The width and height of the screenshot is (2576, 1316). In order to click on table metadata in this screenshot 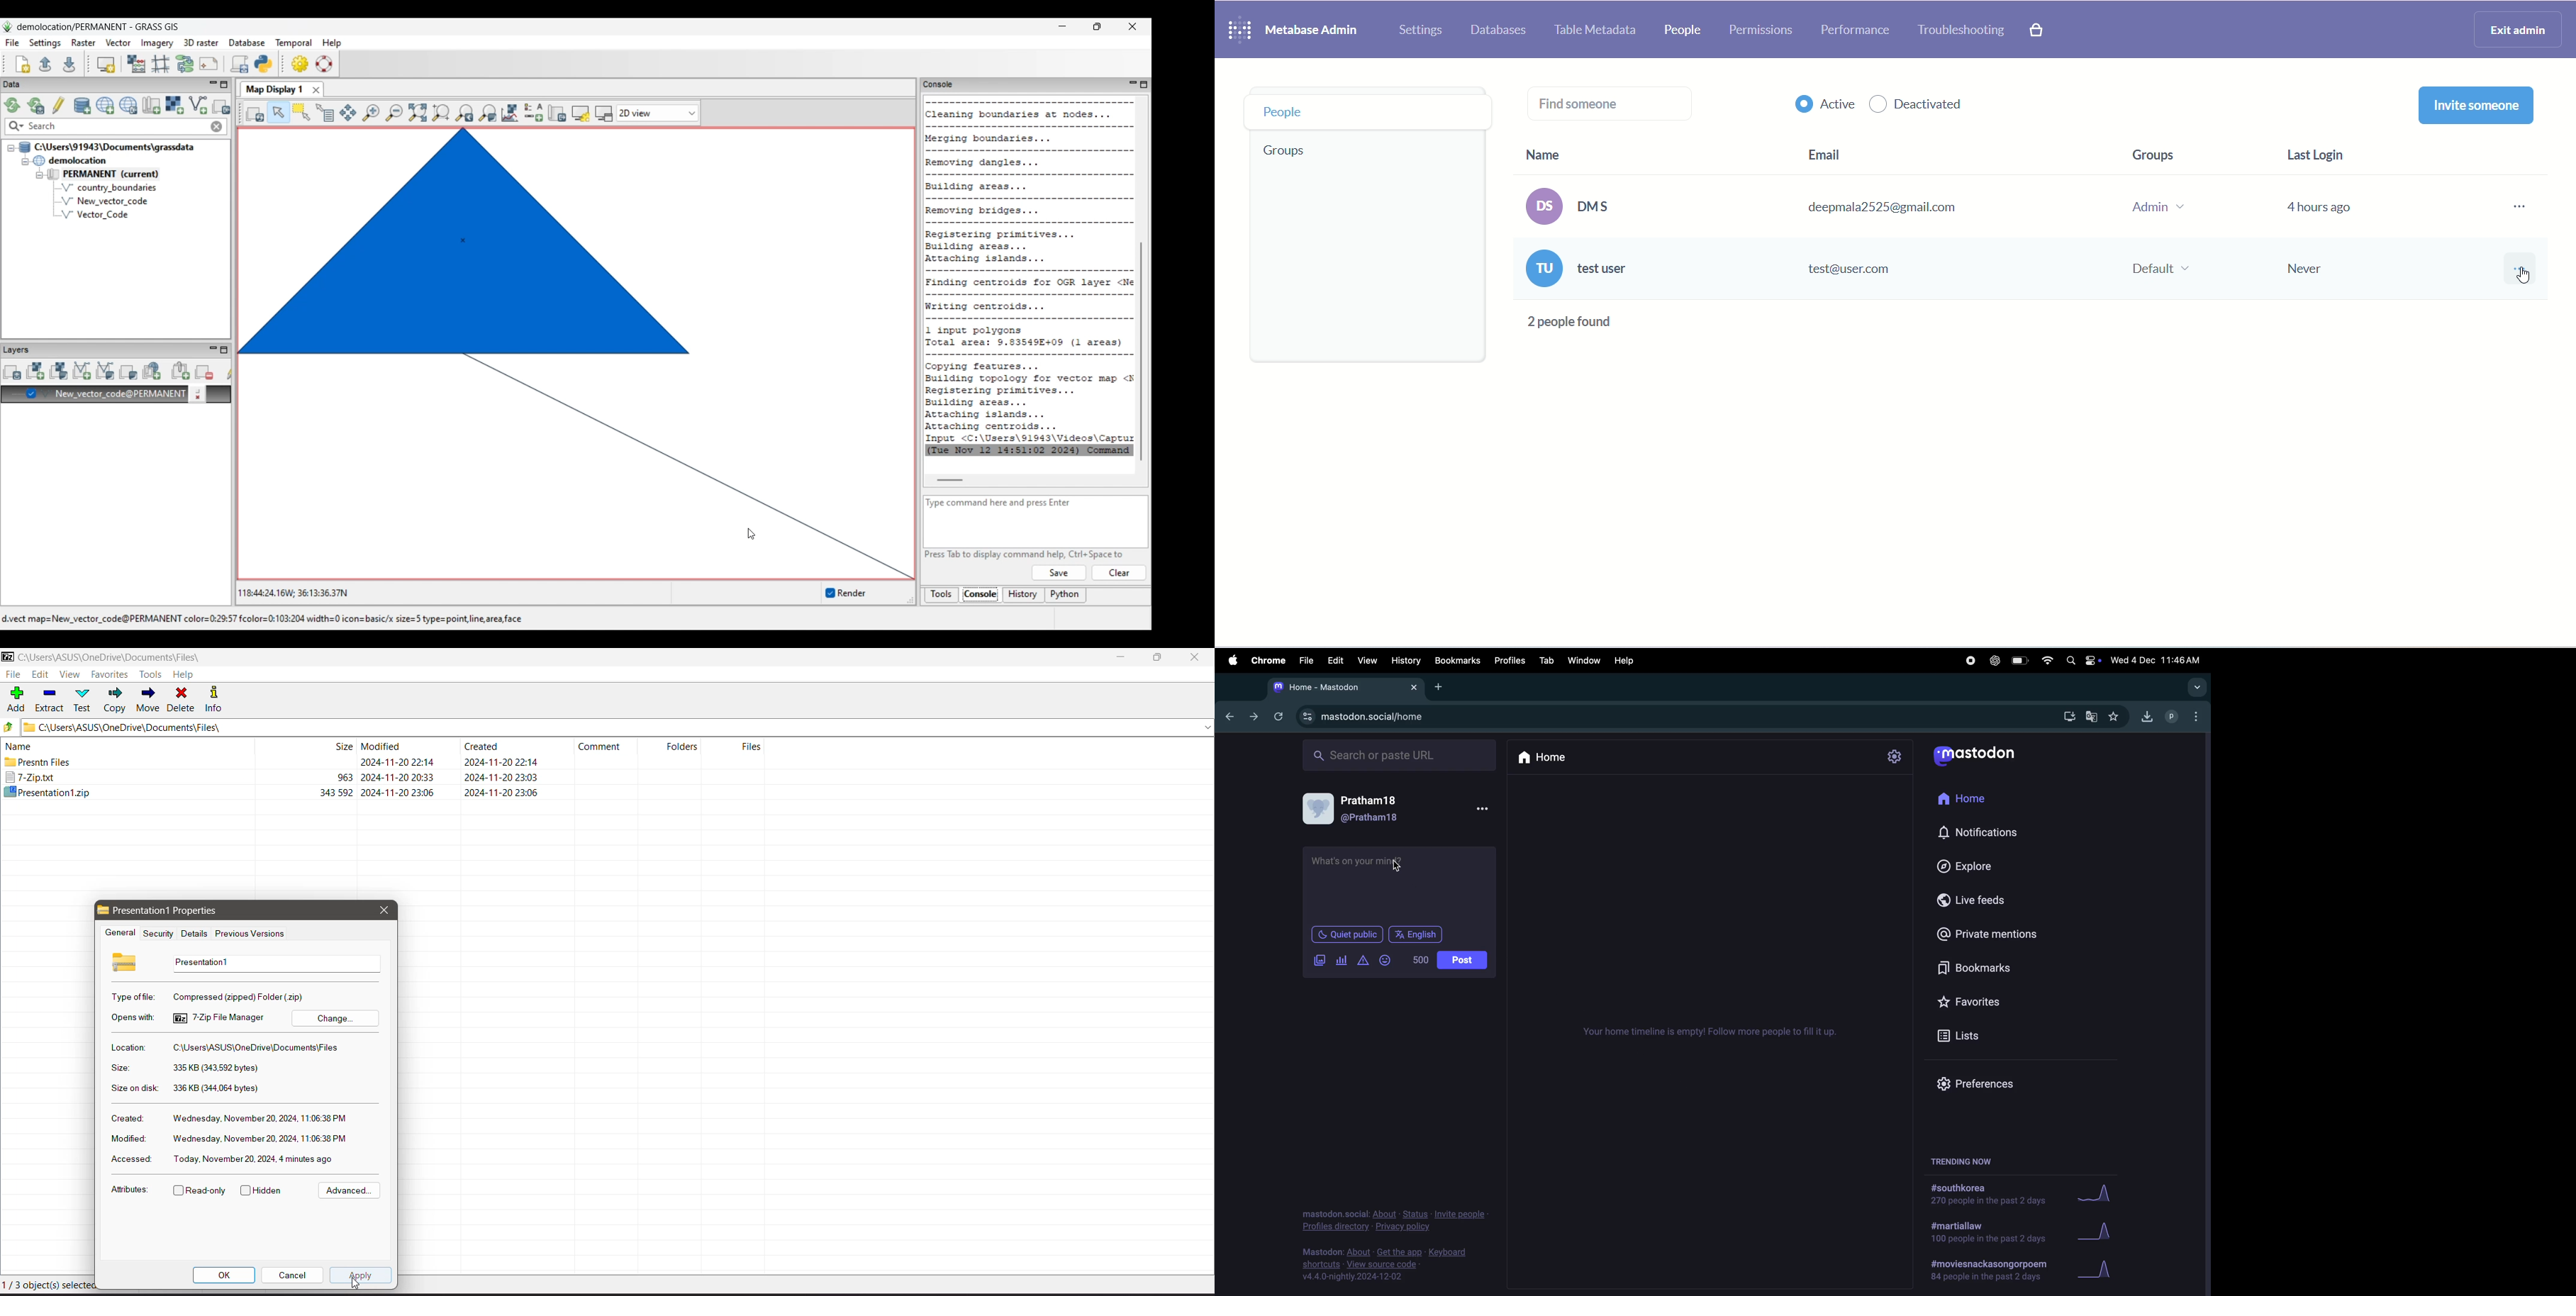, I will do `click(1598, 30)`.